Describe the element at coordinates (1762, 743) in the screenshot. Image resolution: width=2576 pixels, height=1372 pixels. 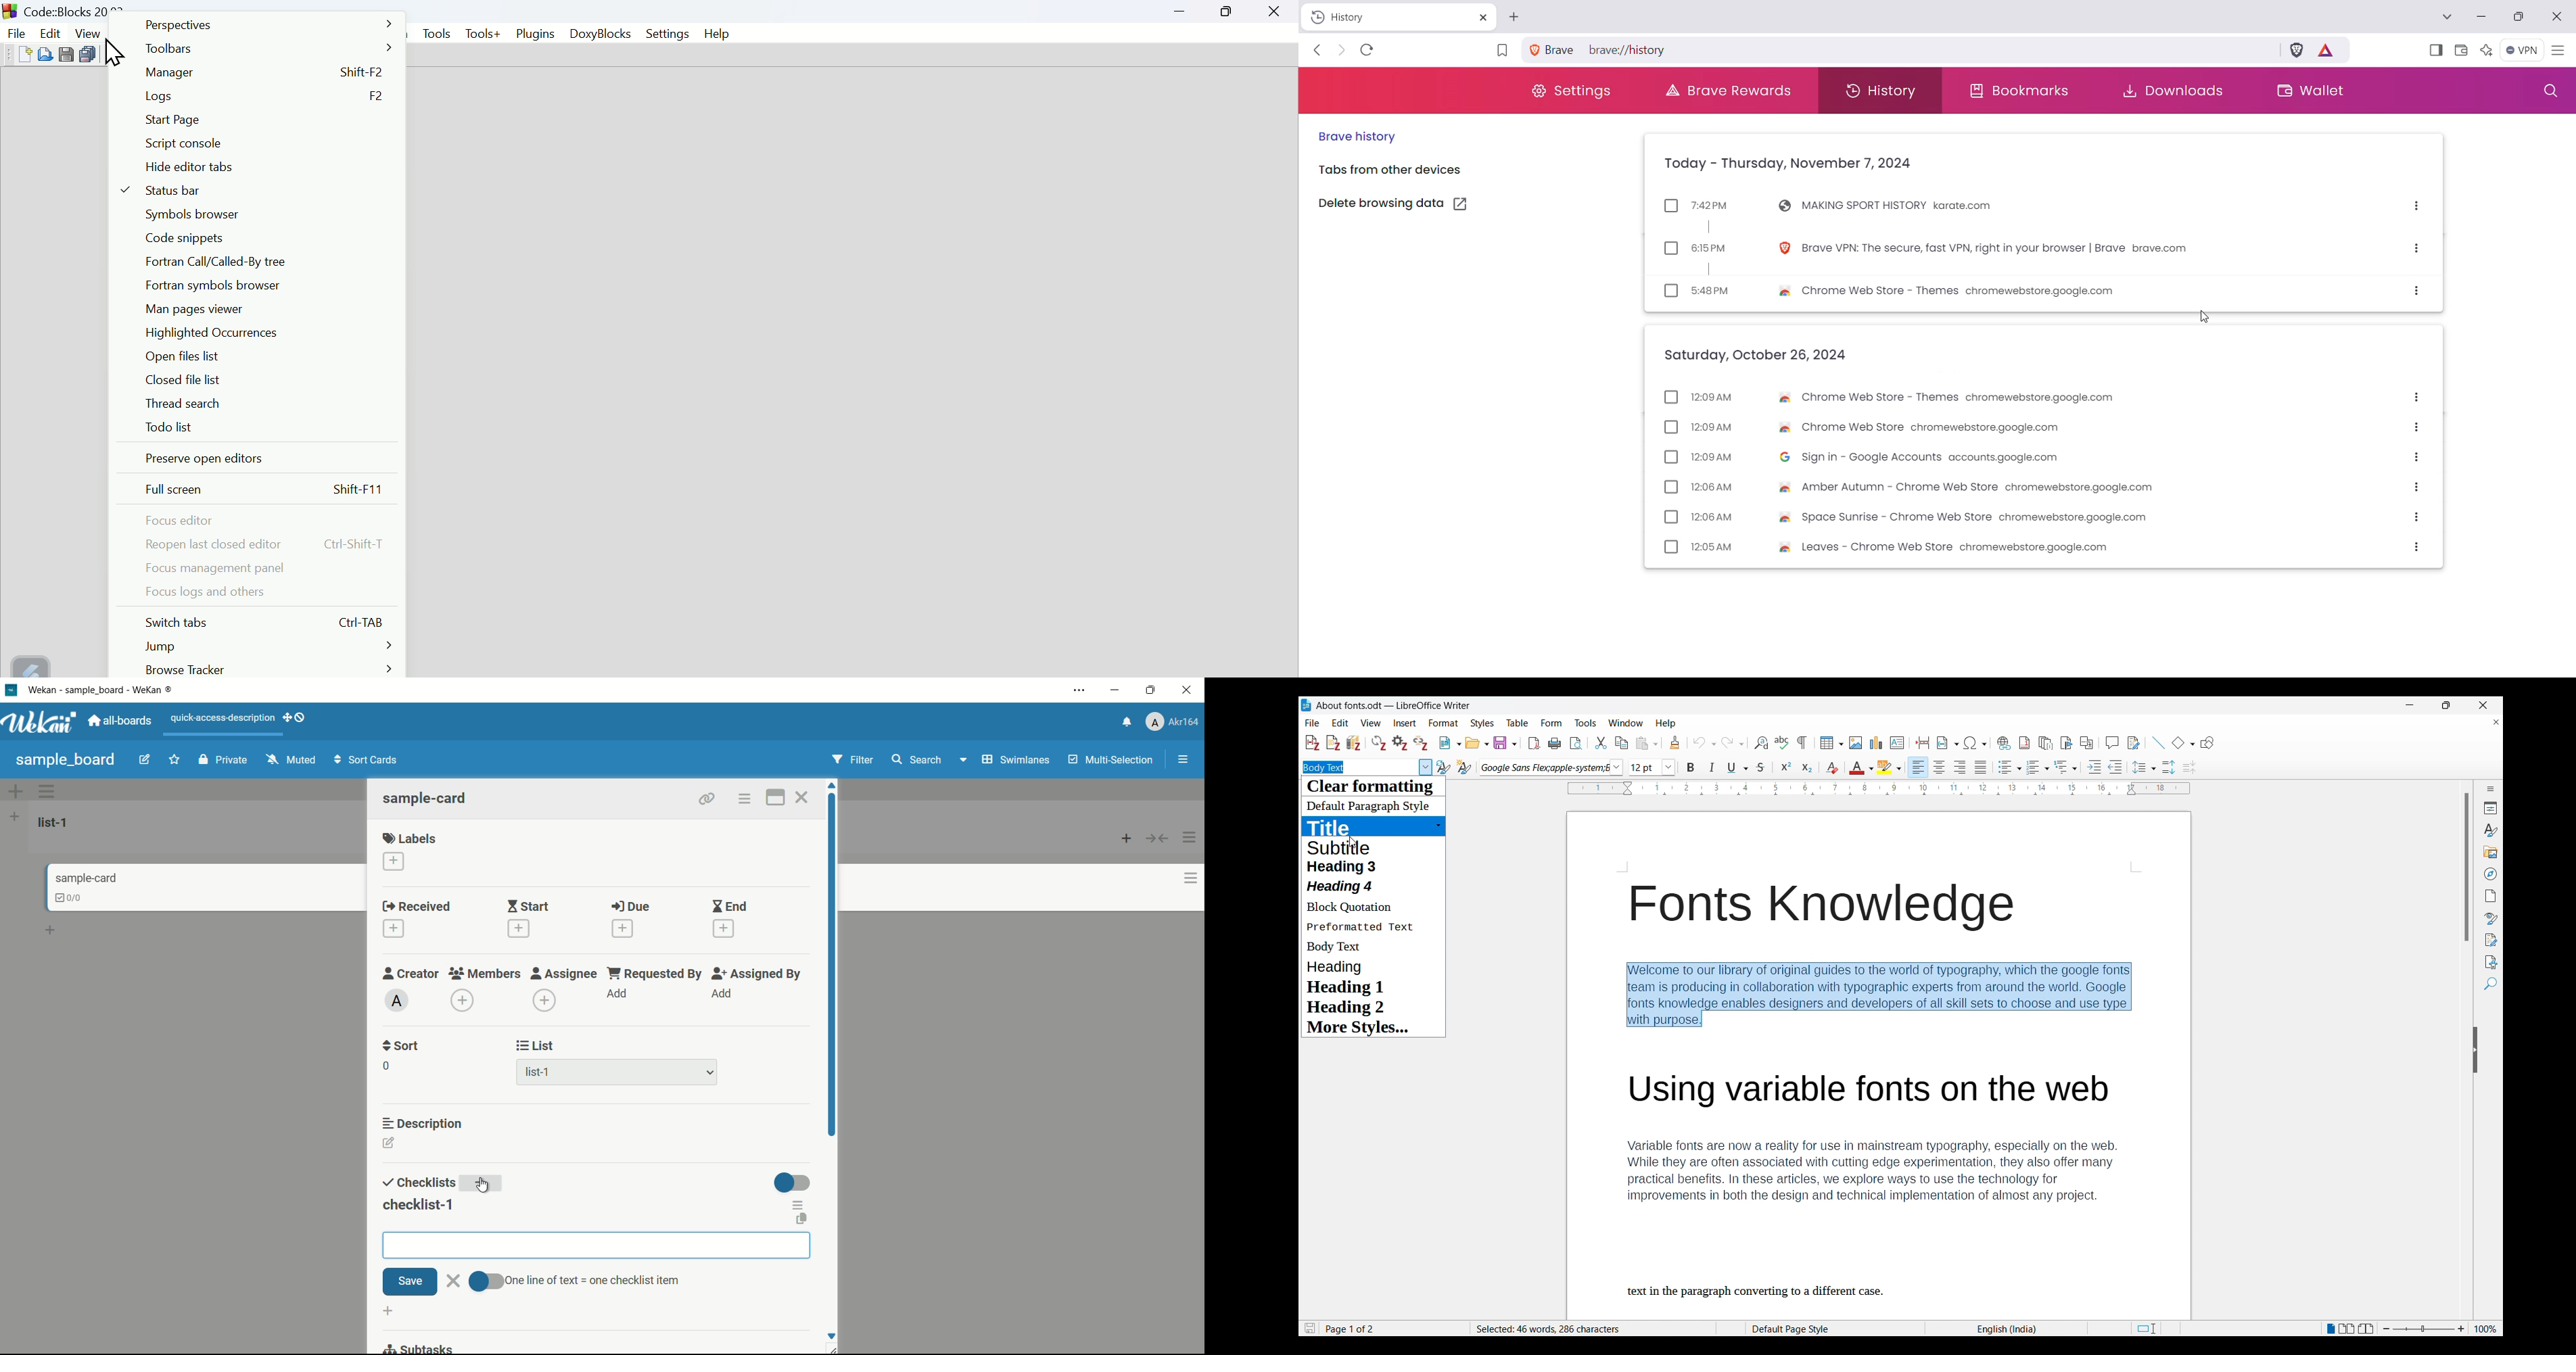
I see `Find and replace` at that location.